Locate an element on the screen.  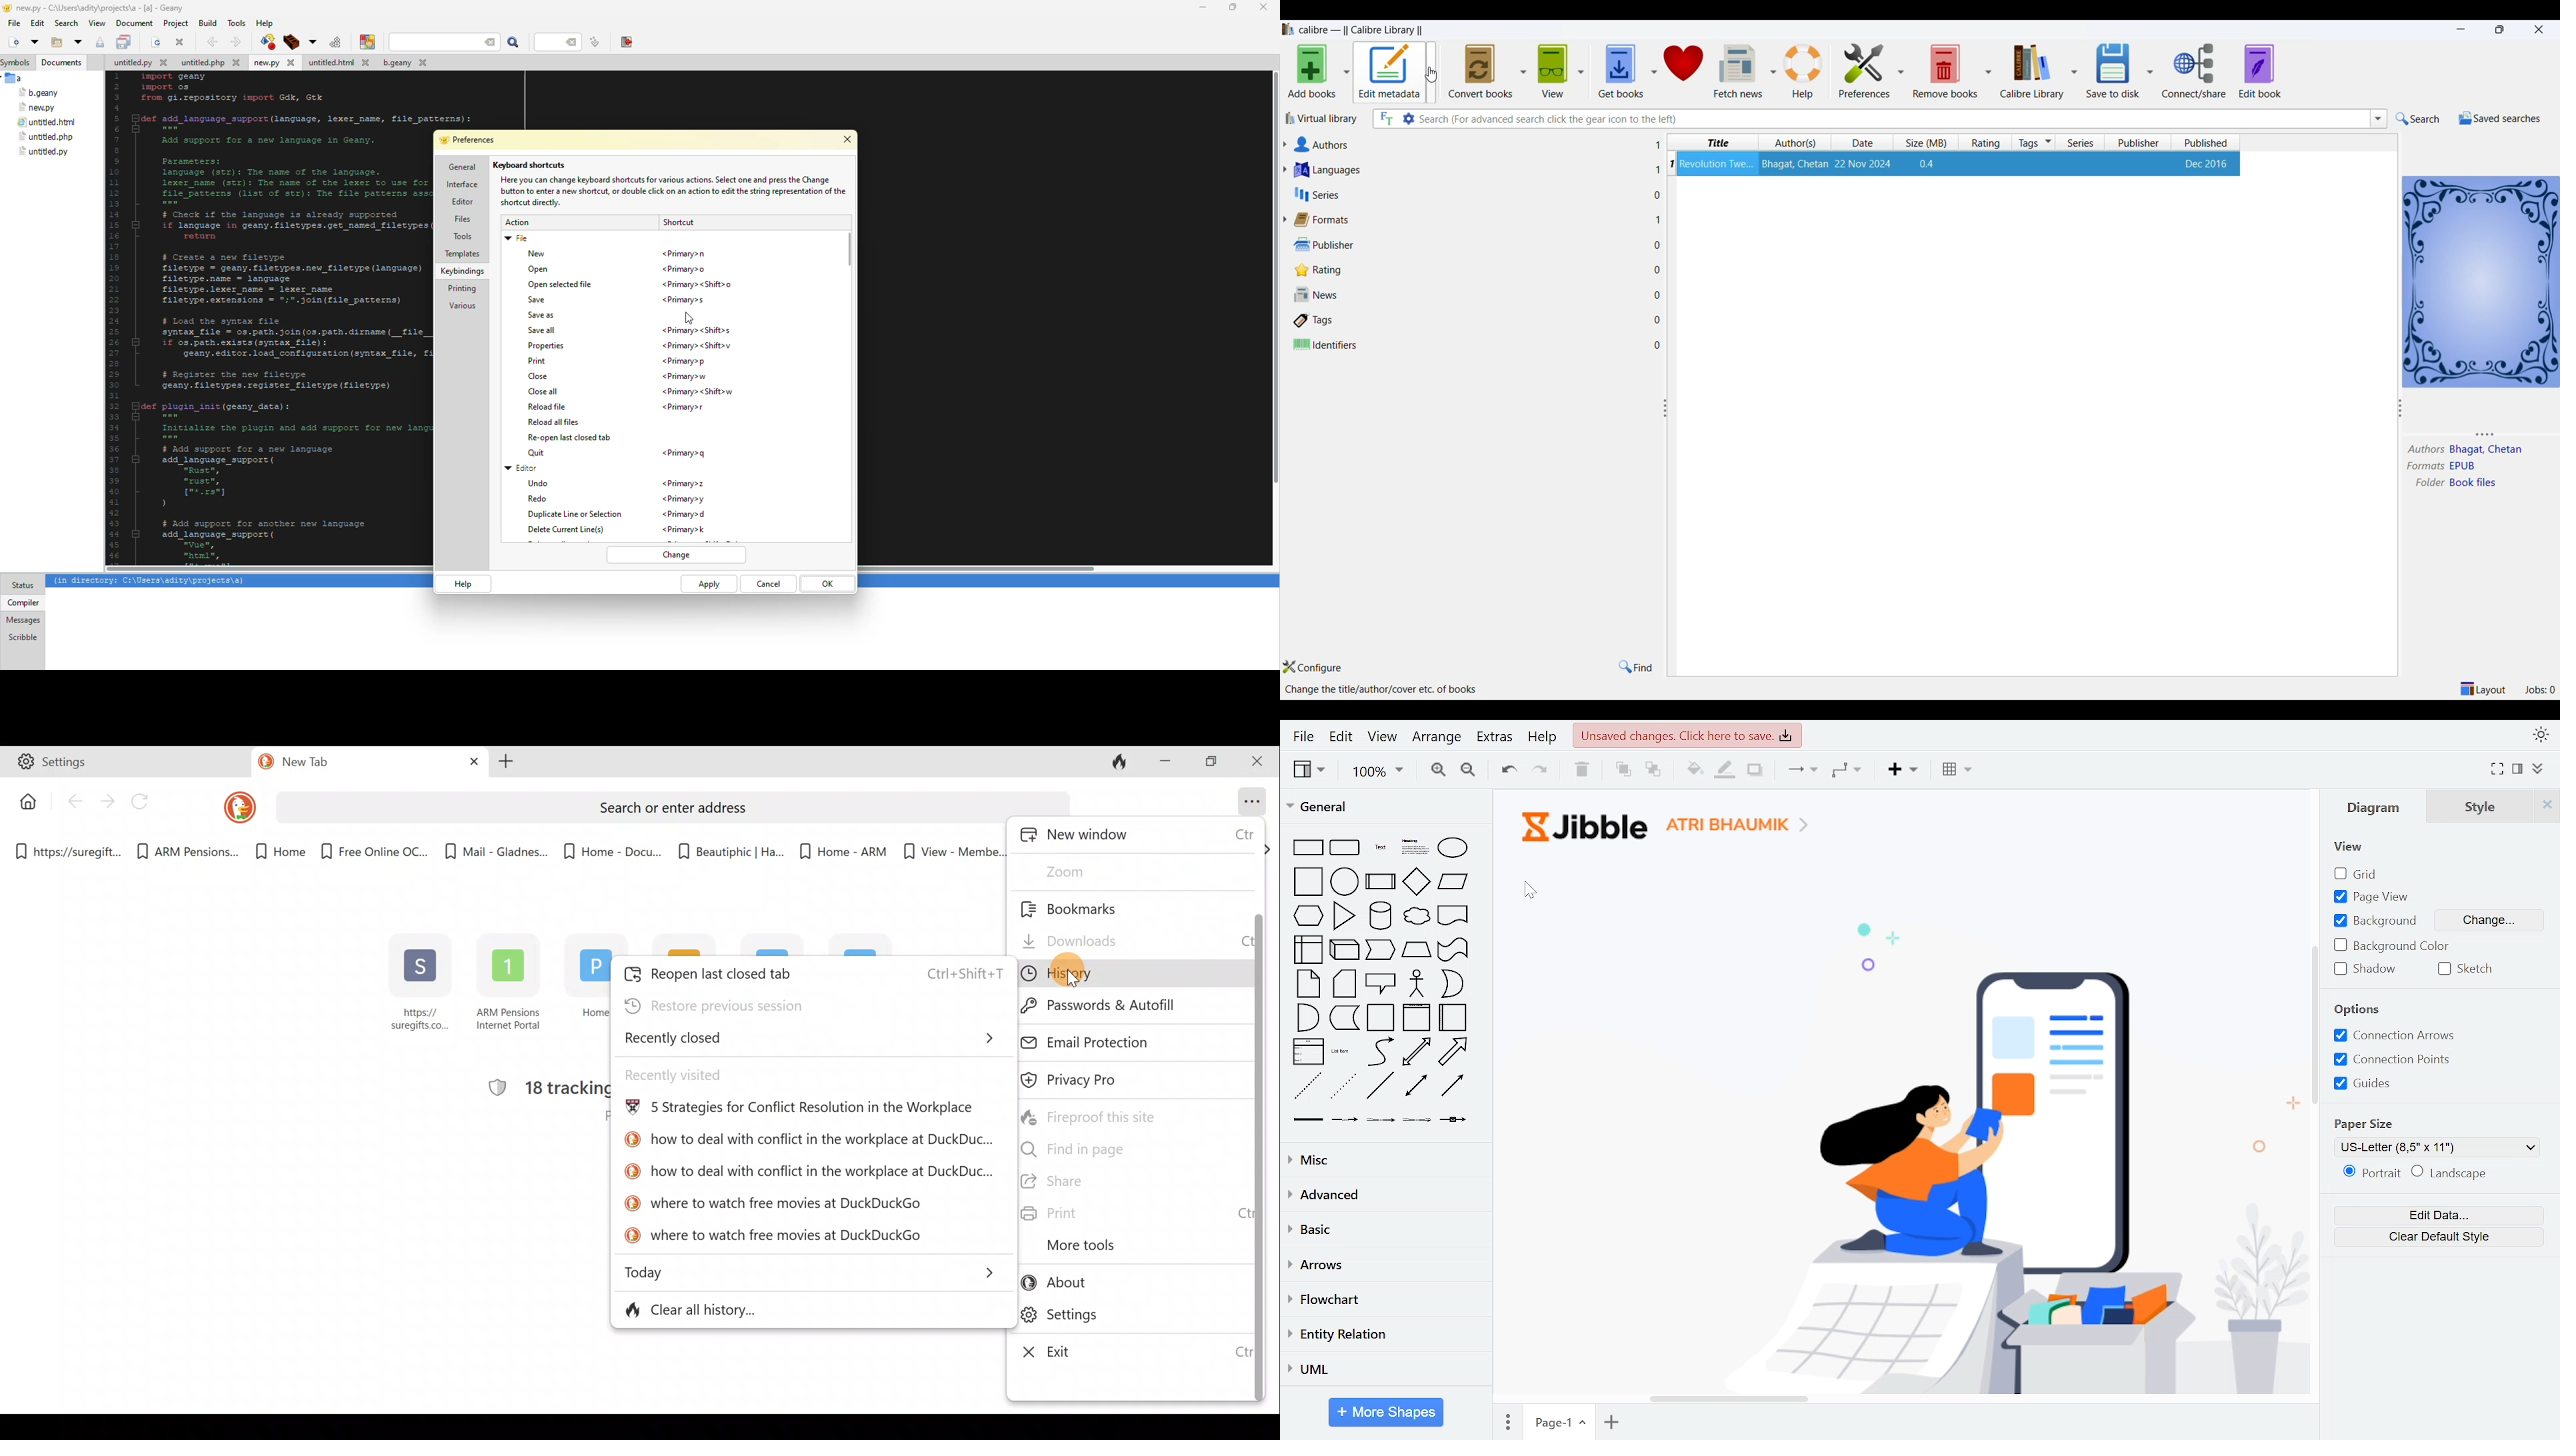
shortcut is located at coordinates (683, 361).